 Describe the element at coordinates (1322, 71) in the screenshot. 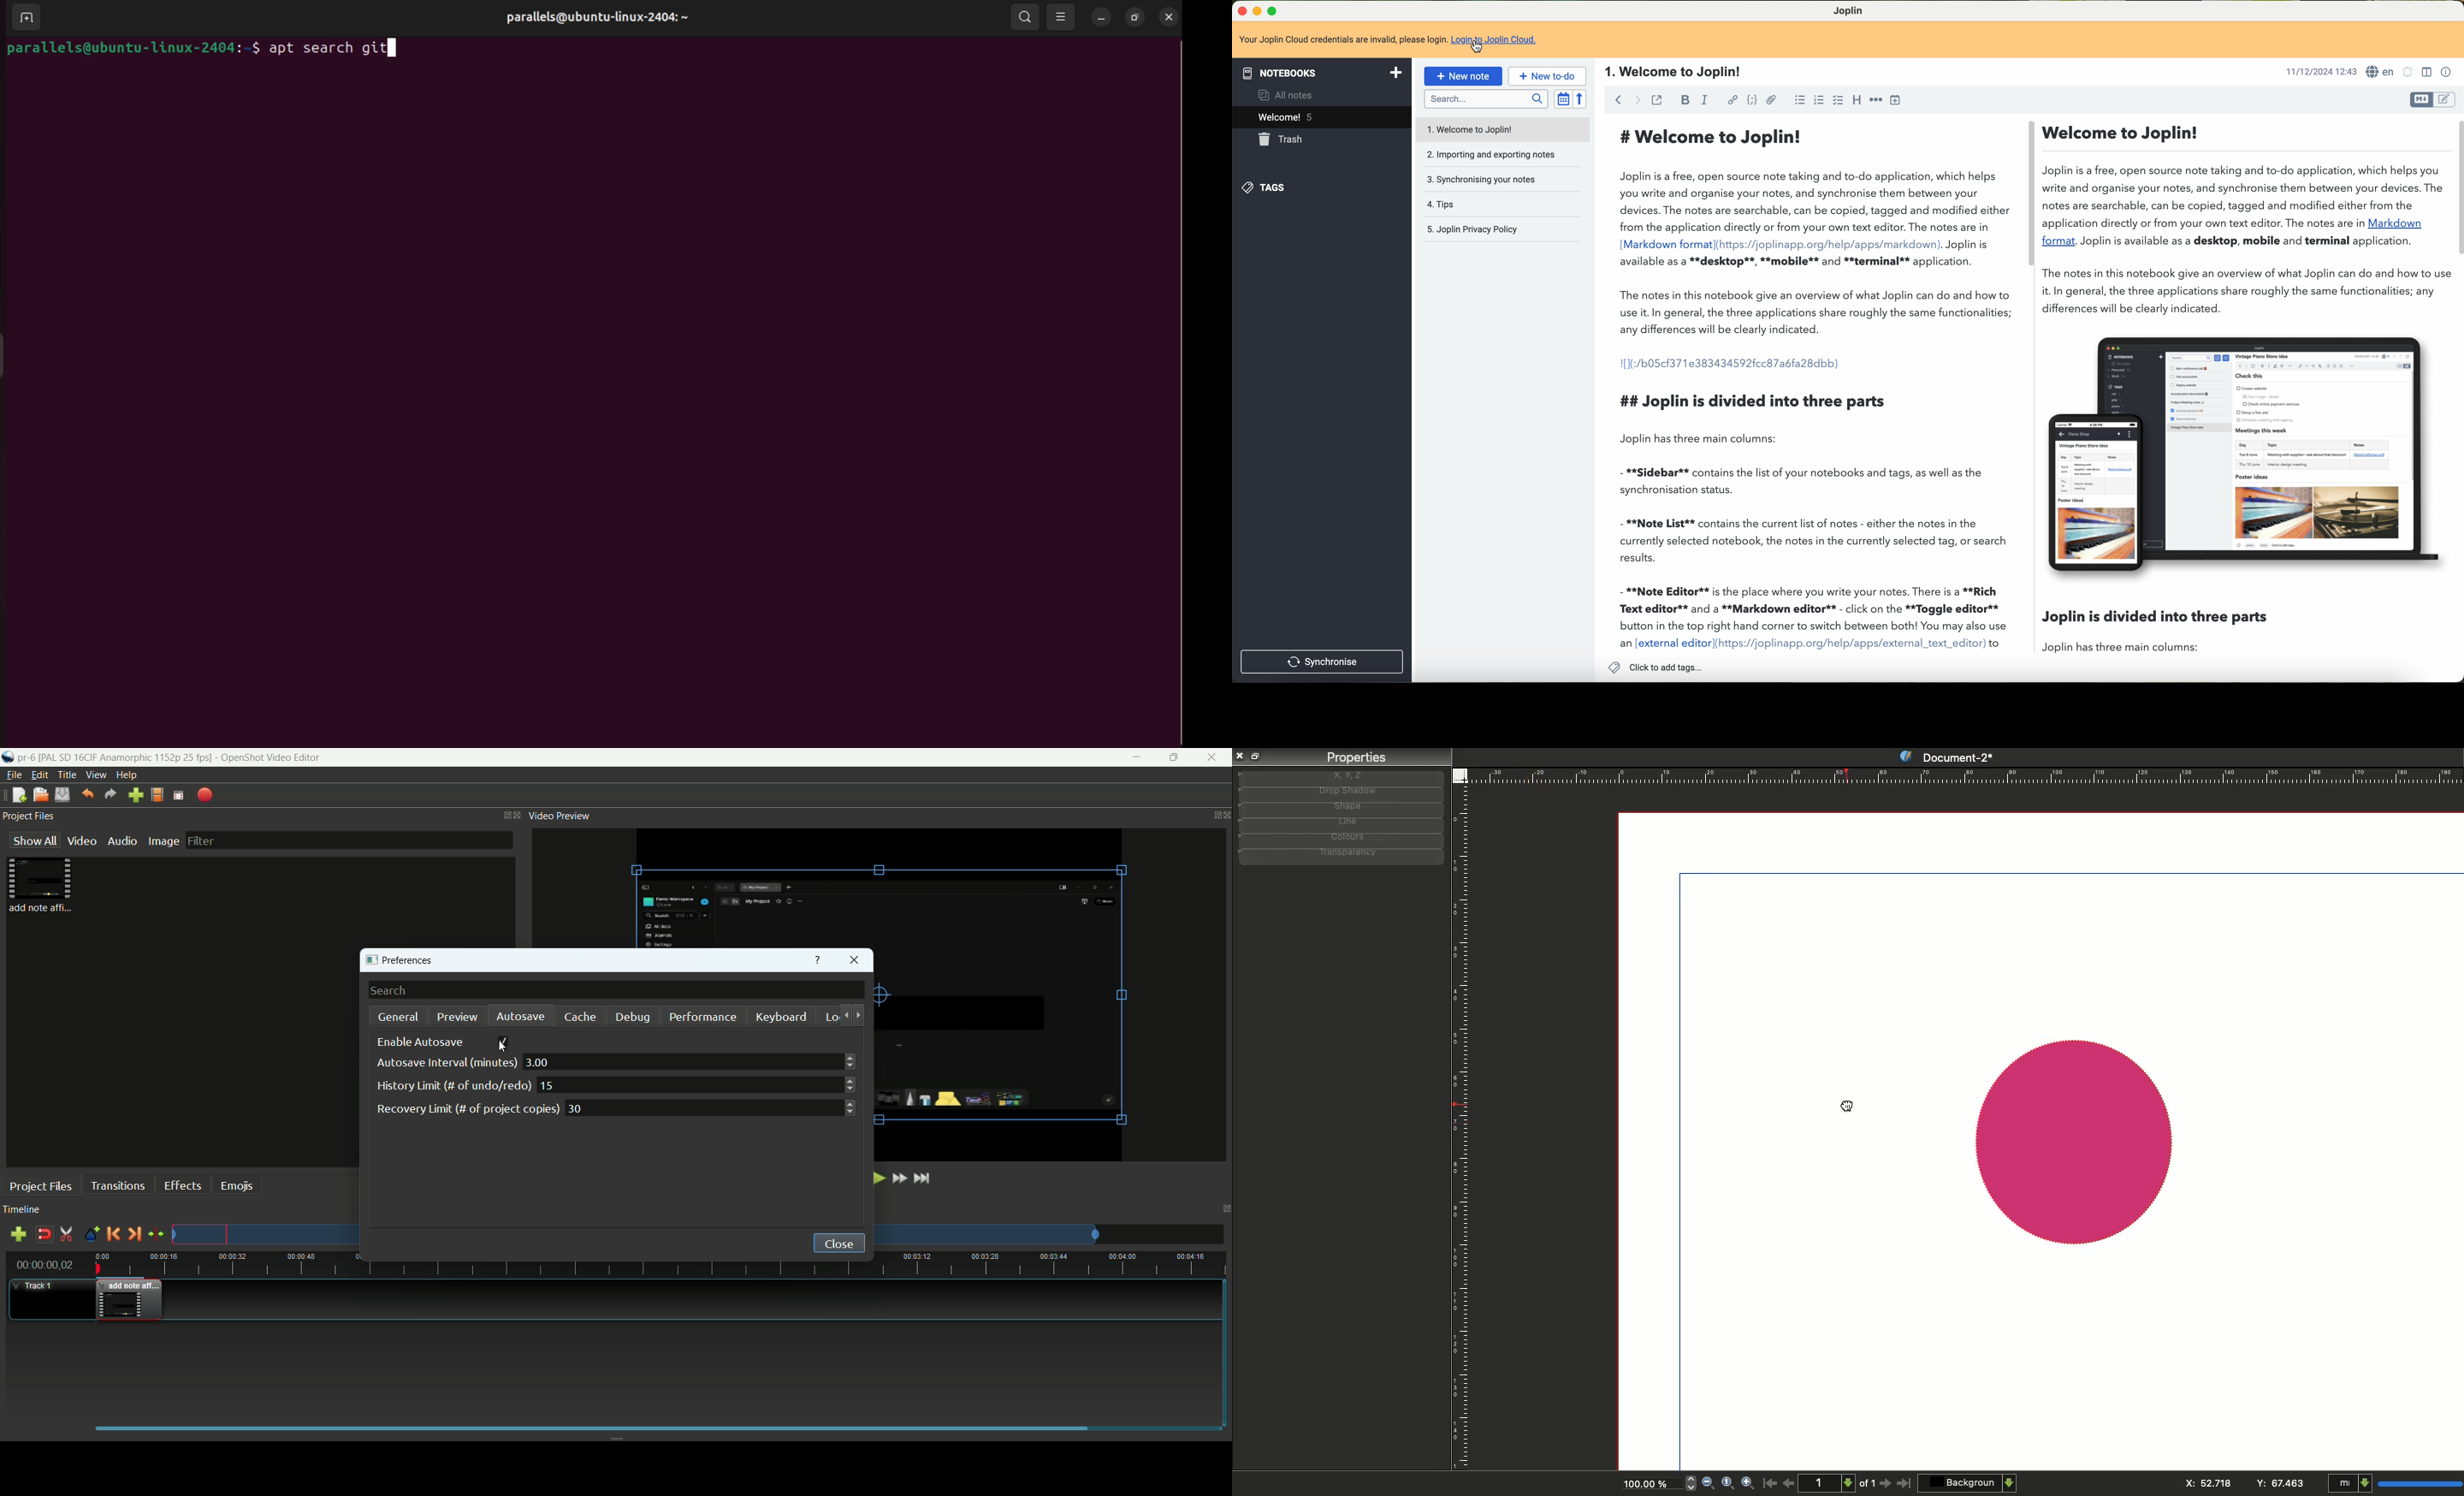

I see `notebooks` at that location.